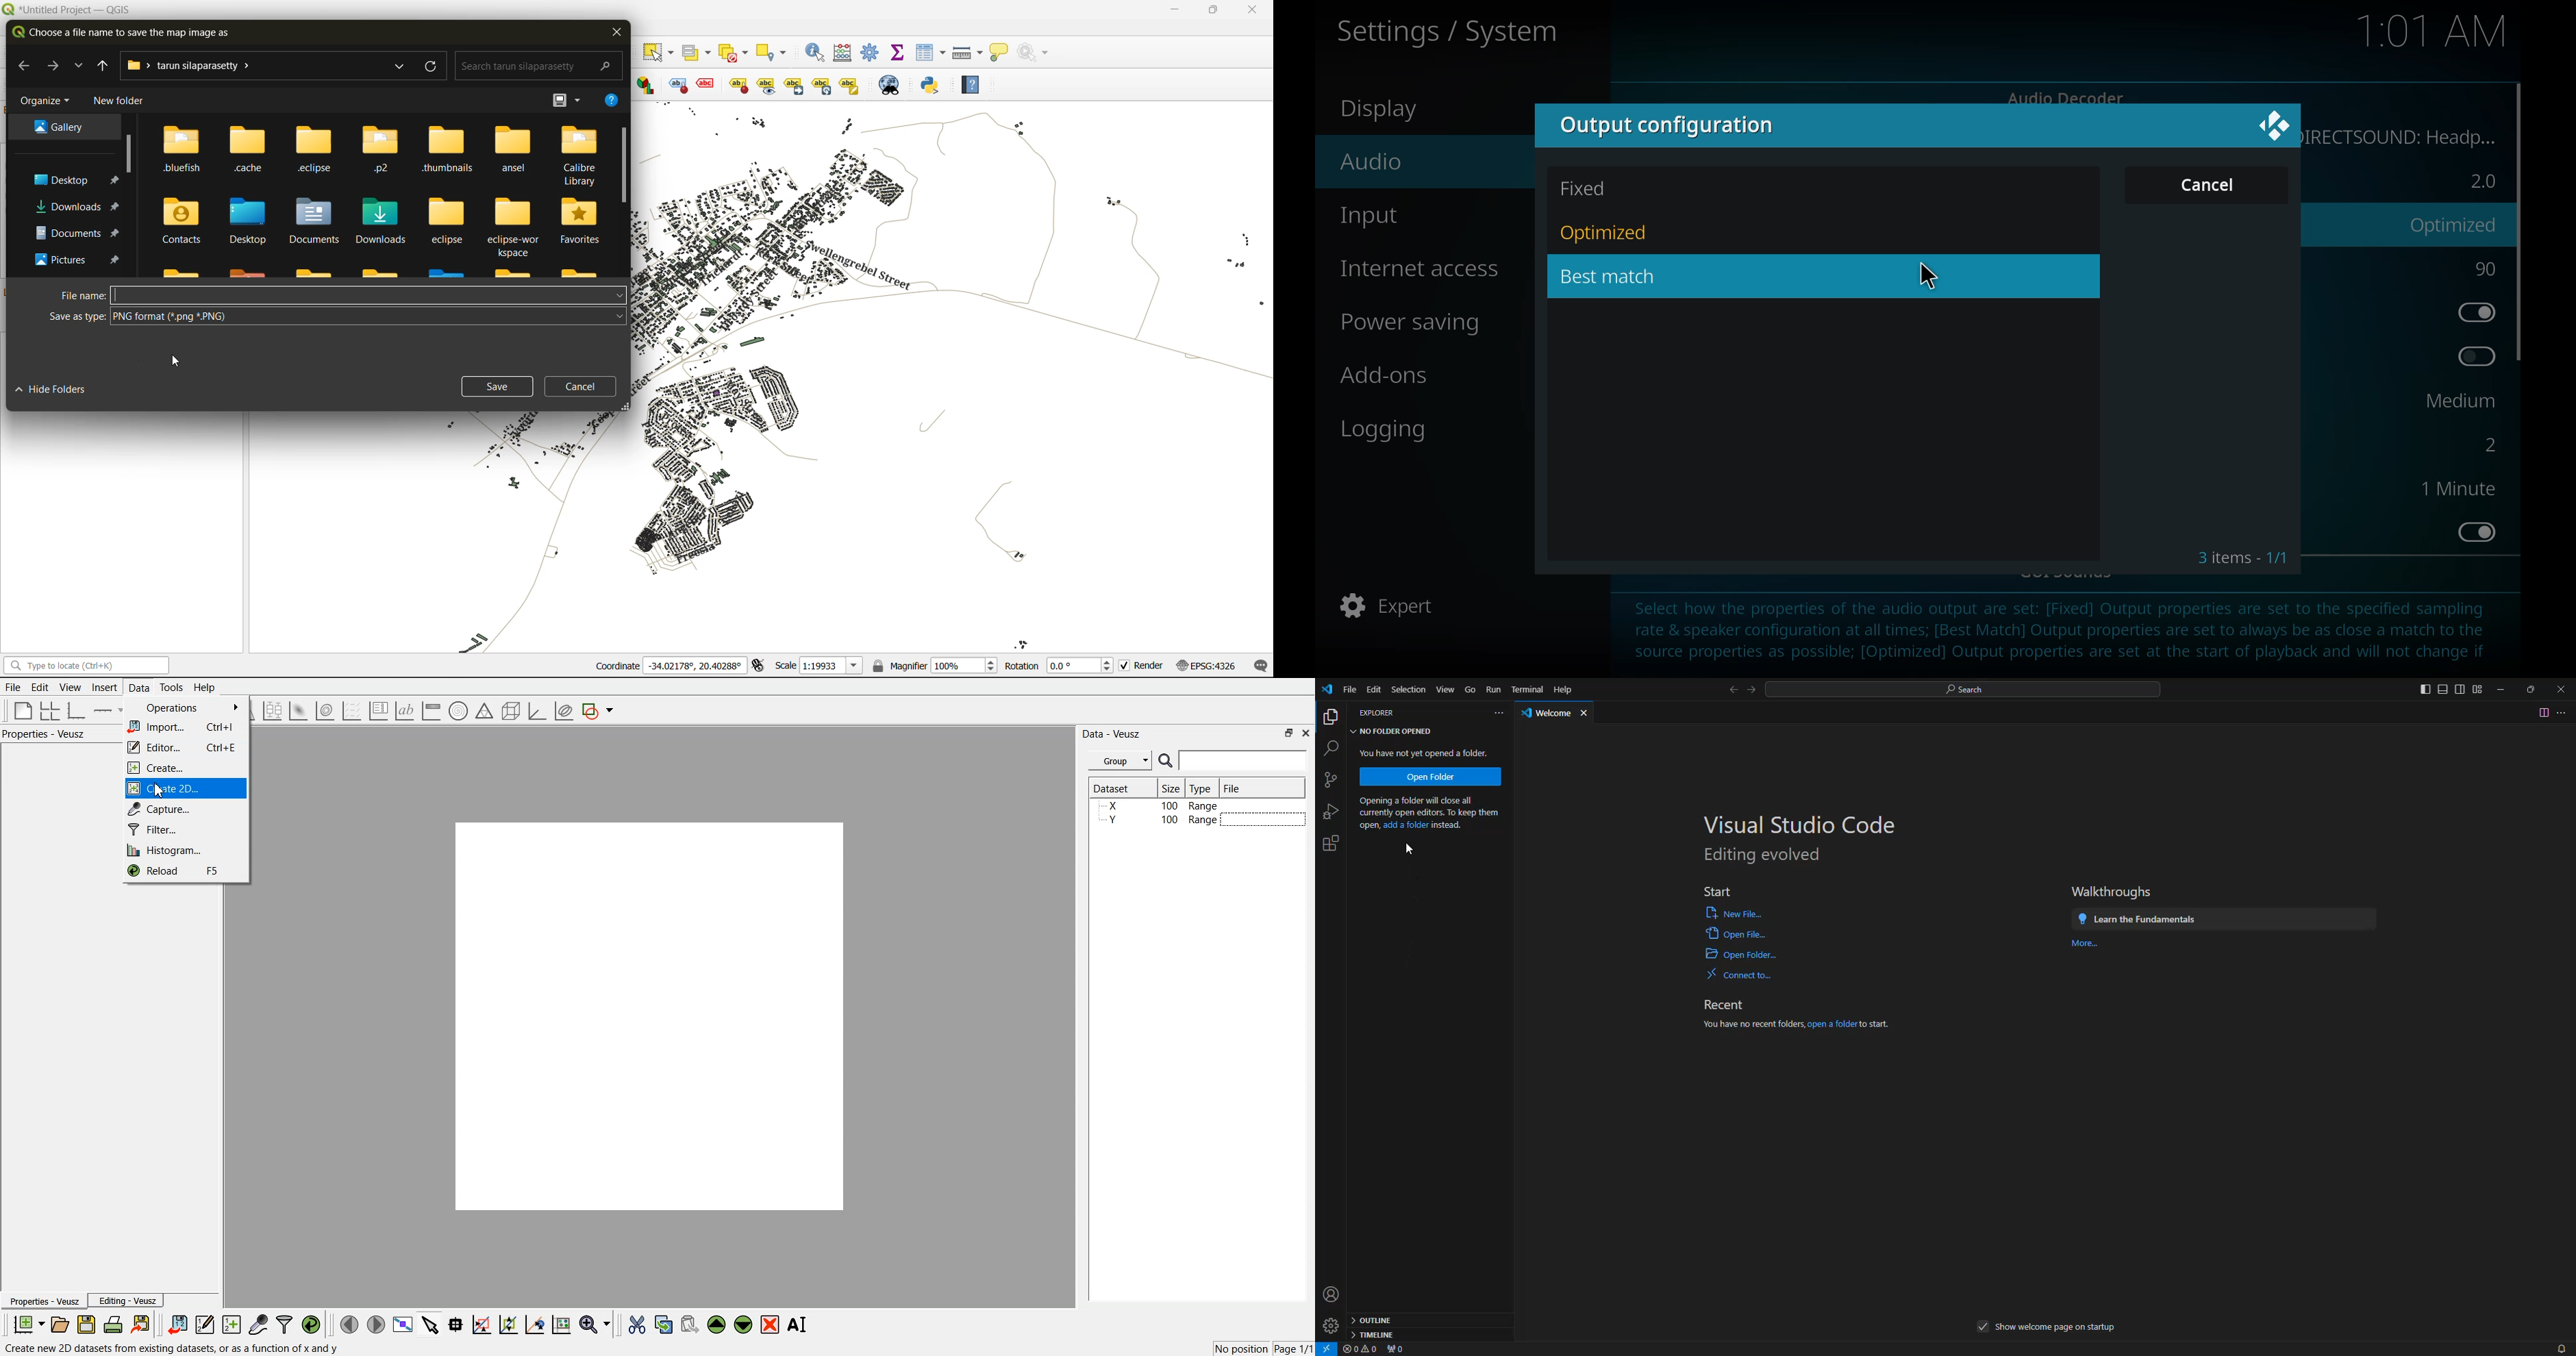 Image resolution: width=2576 pixels, height=1372 pixels. I want to click on more, so click(2089, 945).